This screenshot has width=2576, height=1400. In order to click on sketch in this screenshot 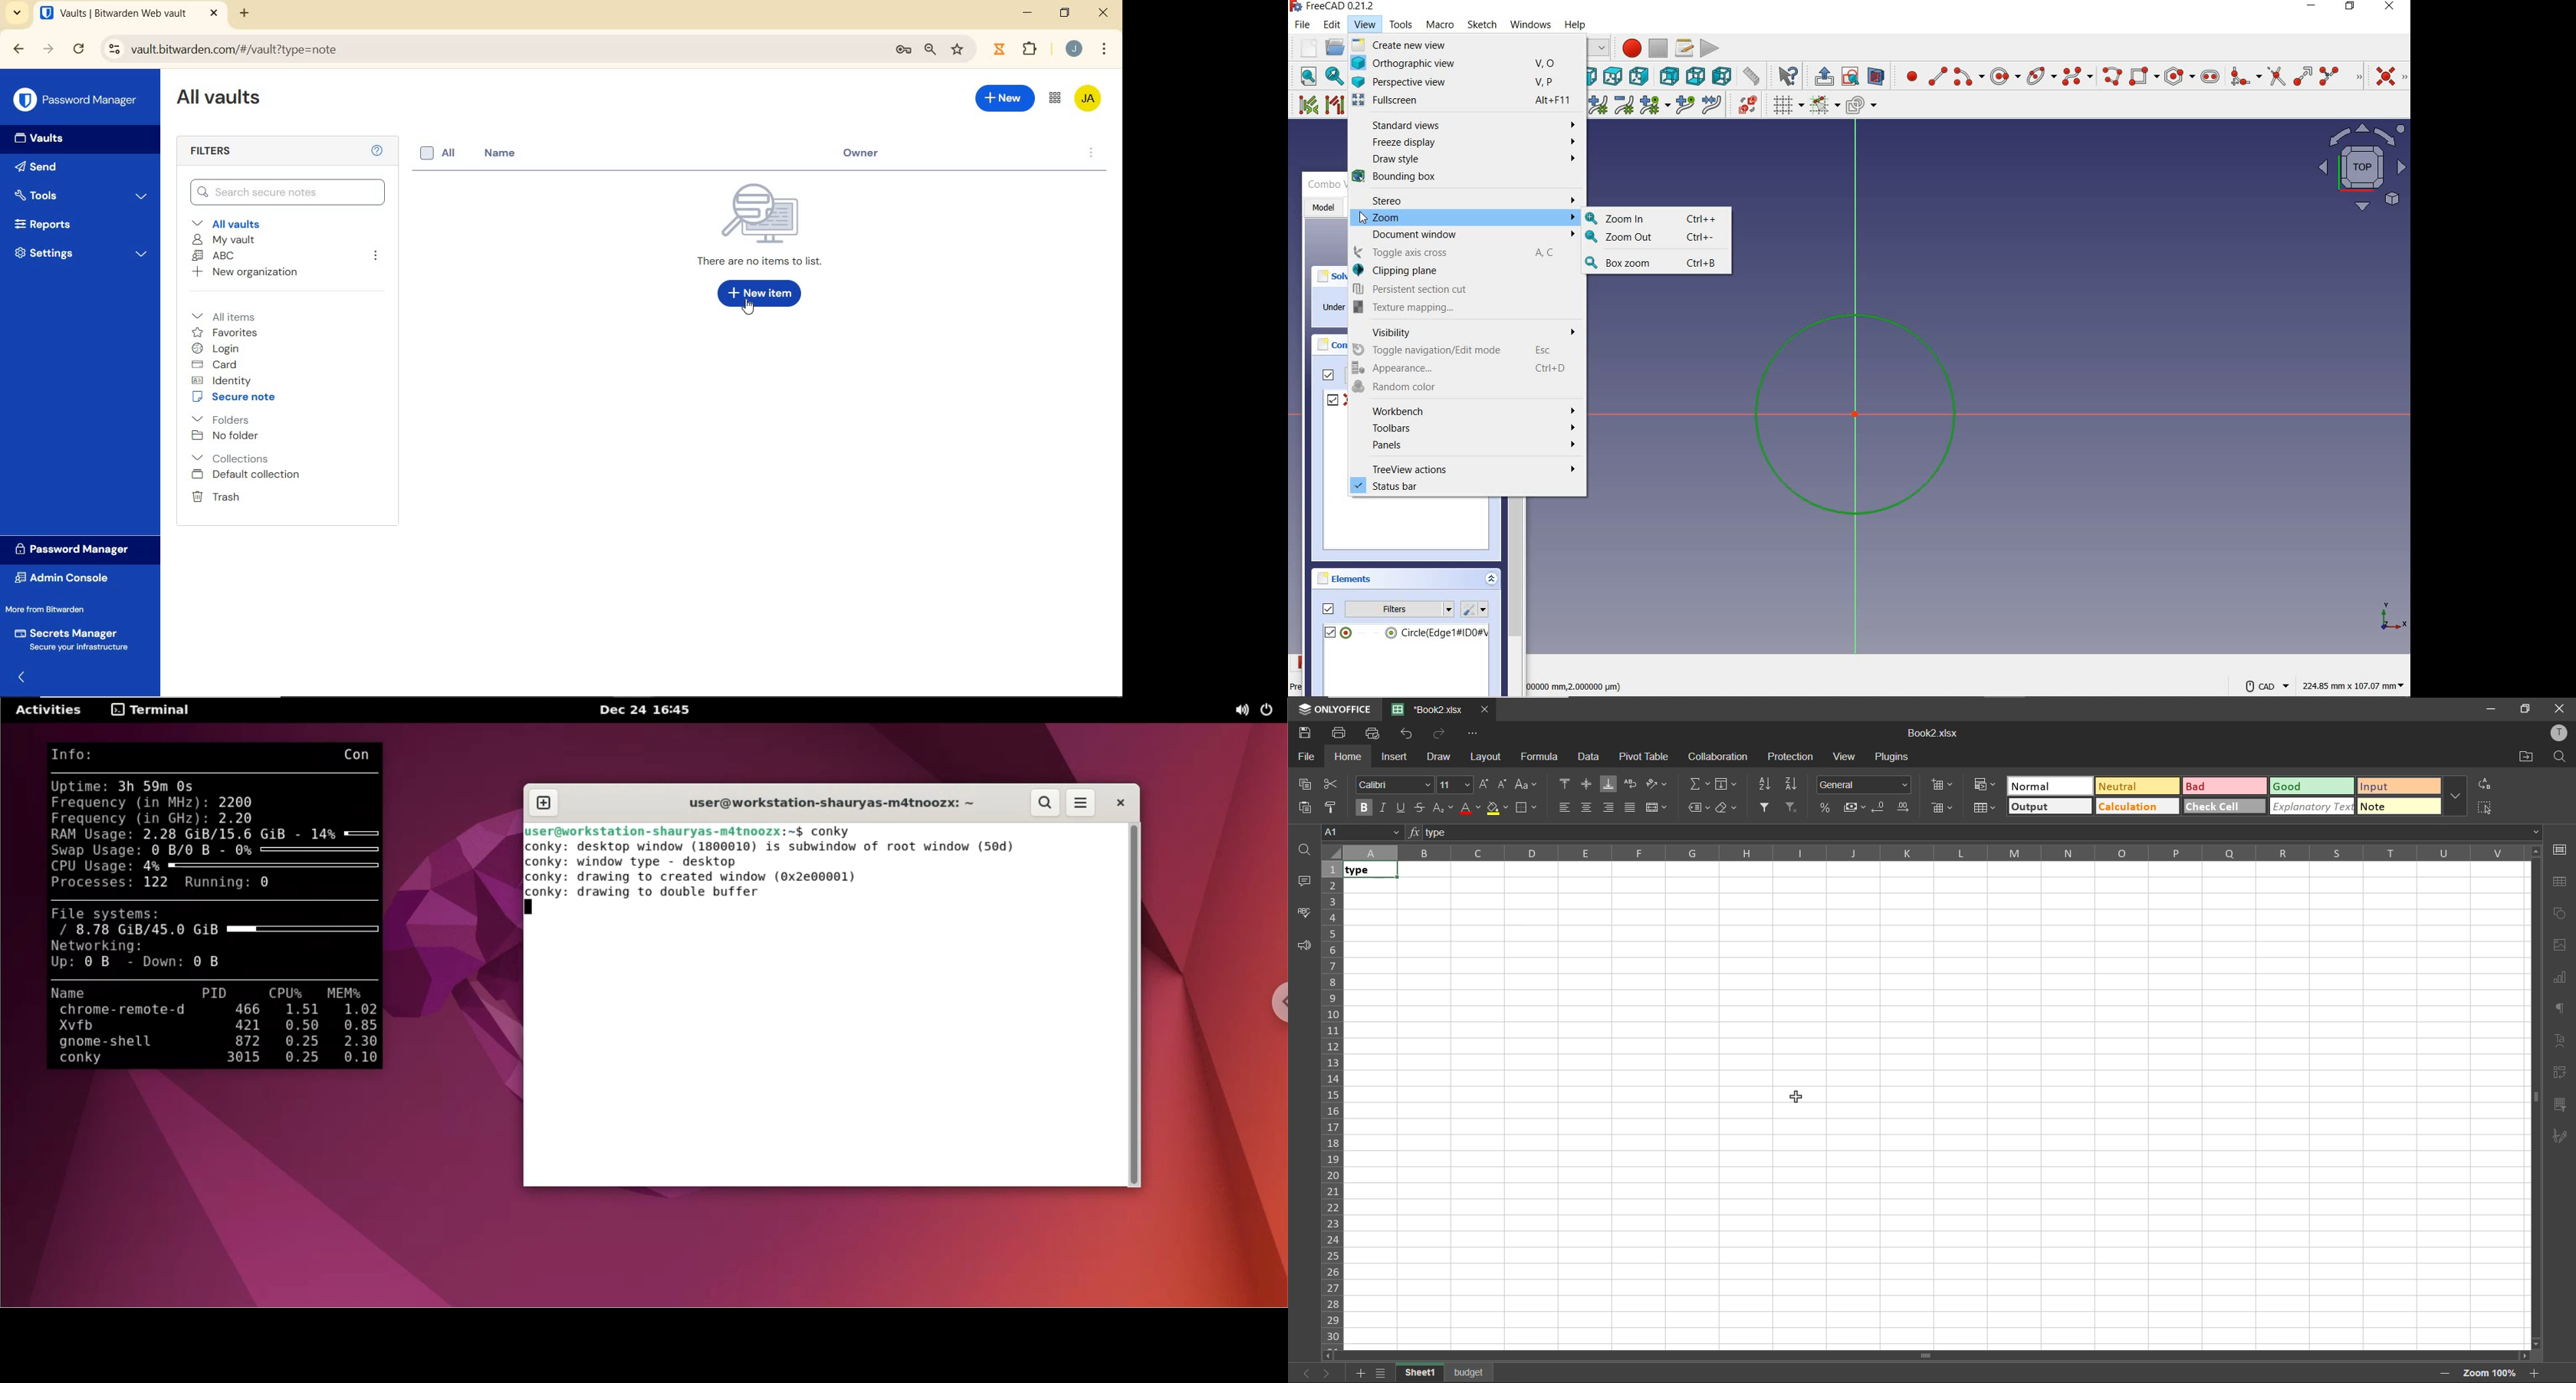, I will do `click(1483, 25)`.